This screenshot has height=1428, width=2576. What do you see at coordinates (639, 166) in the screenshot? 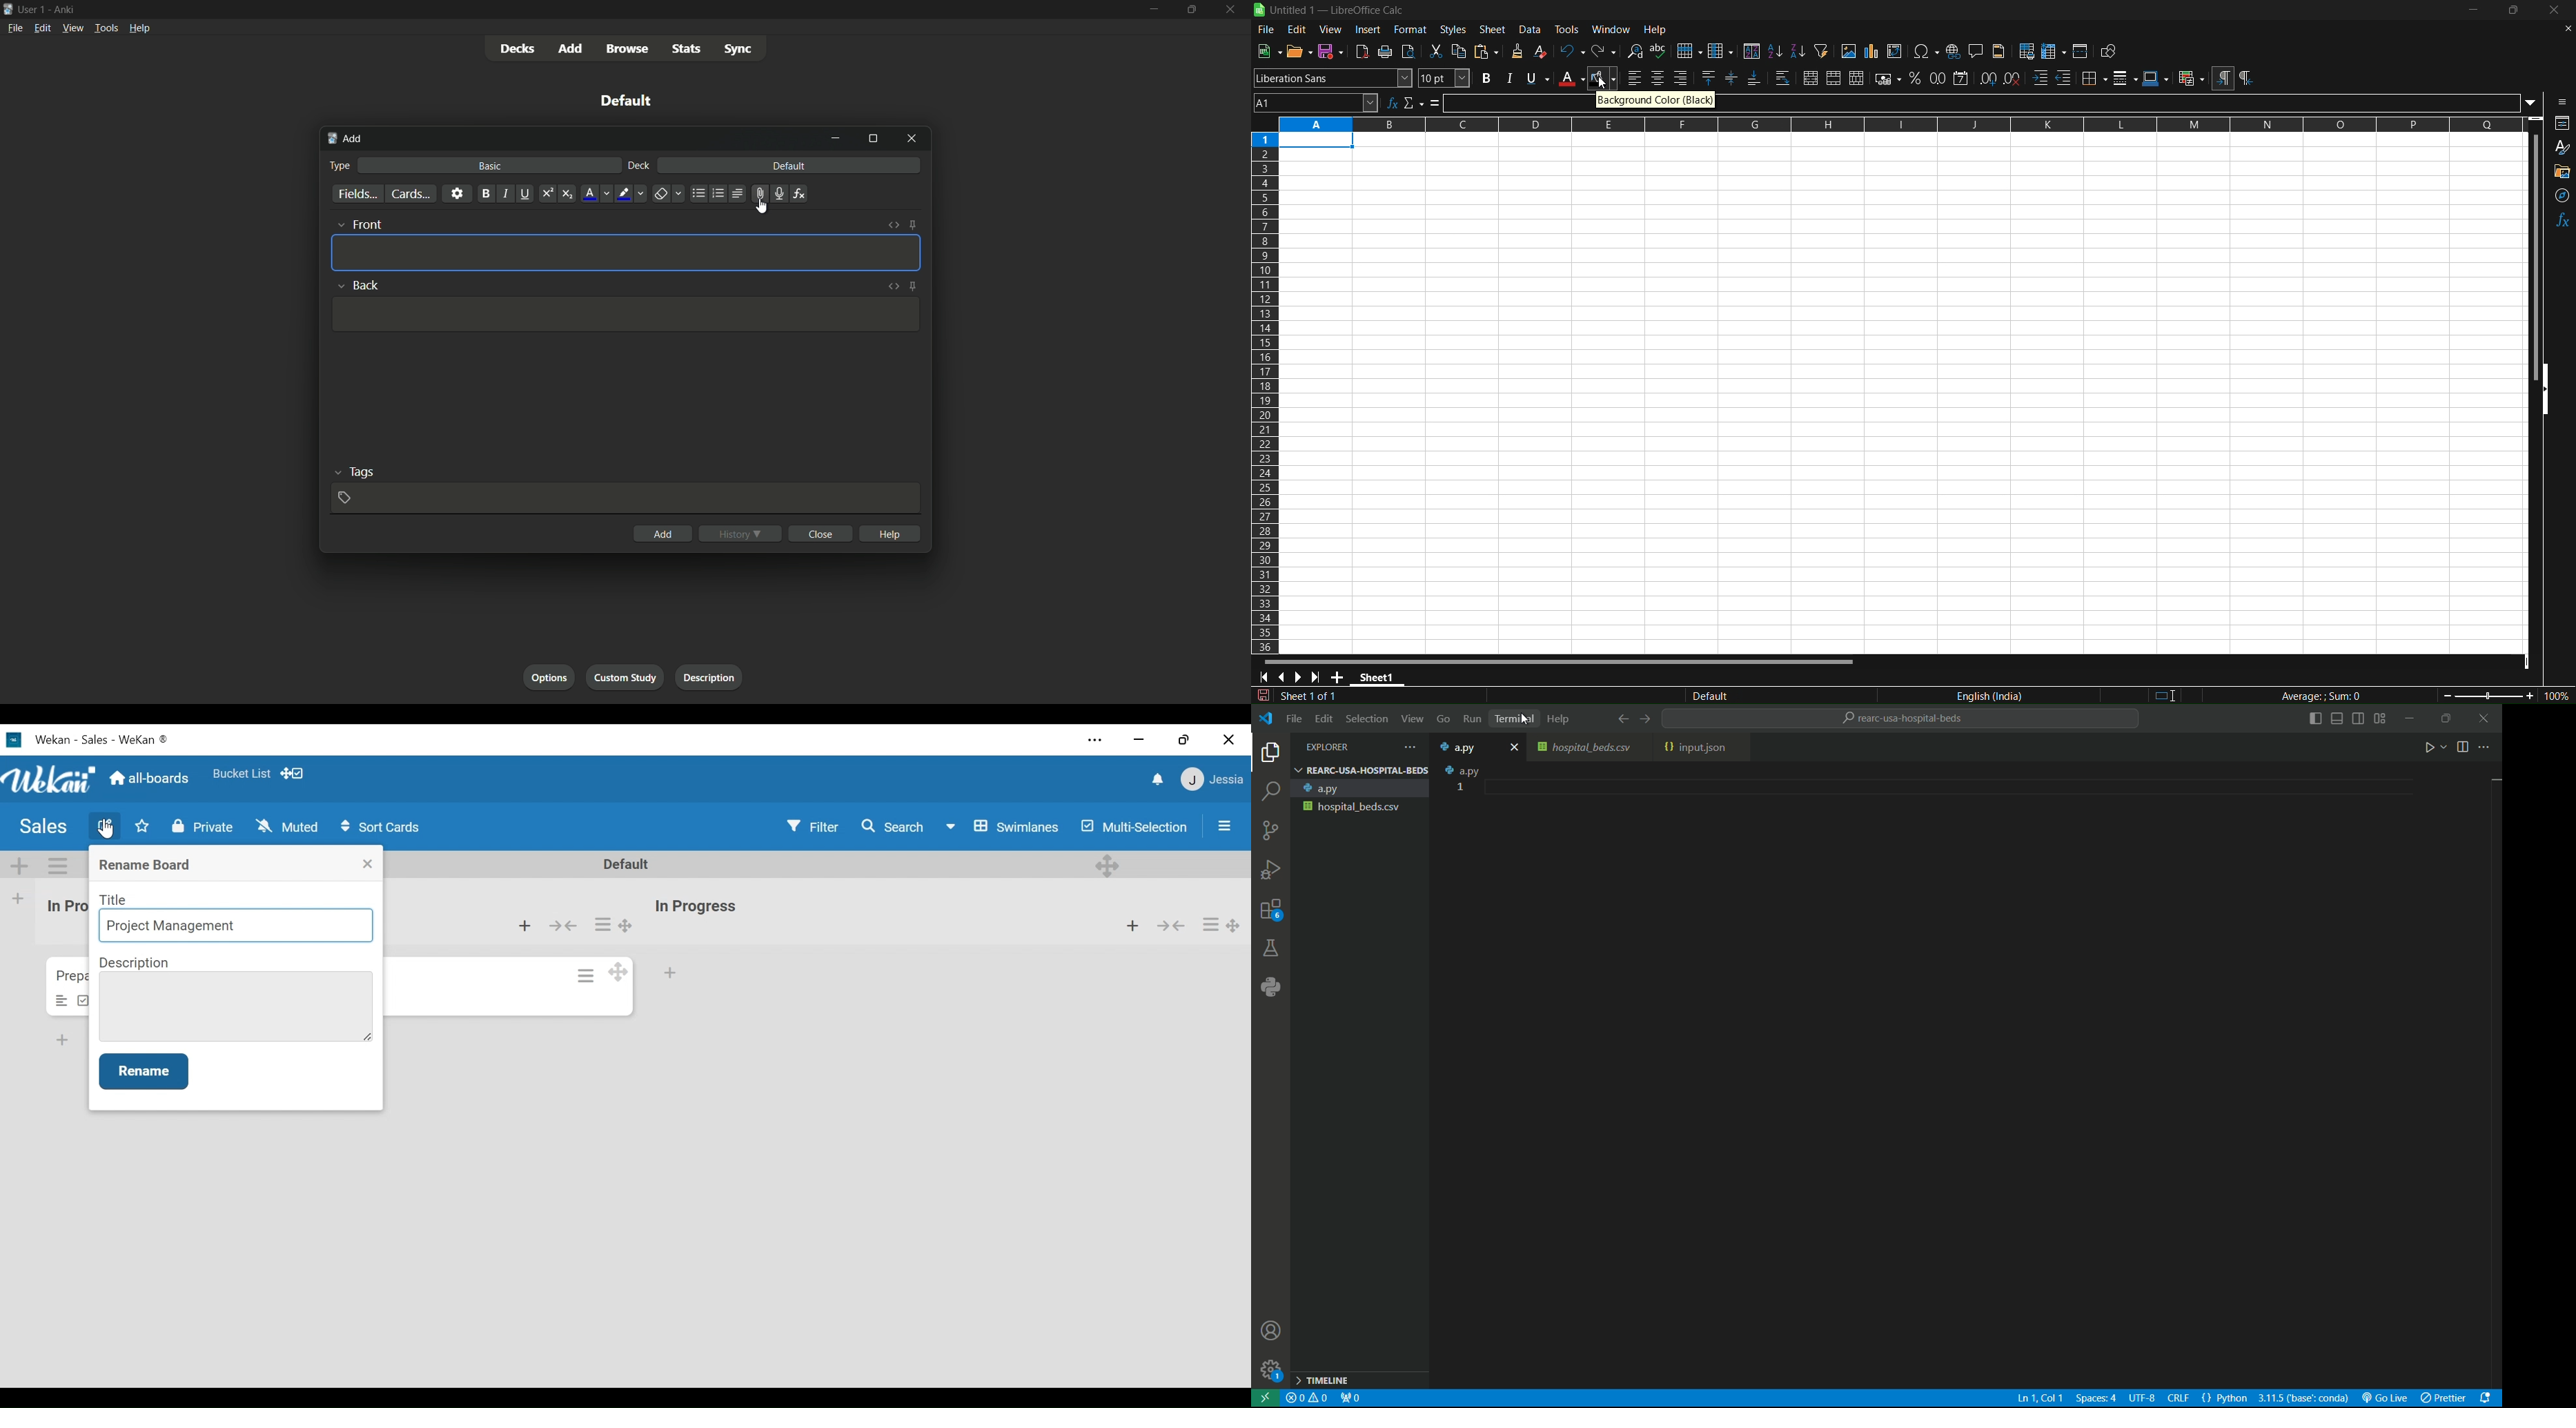
I see `deck` at bounding box center [639, 166].